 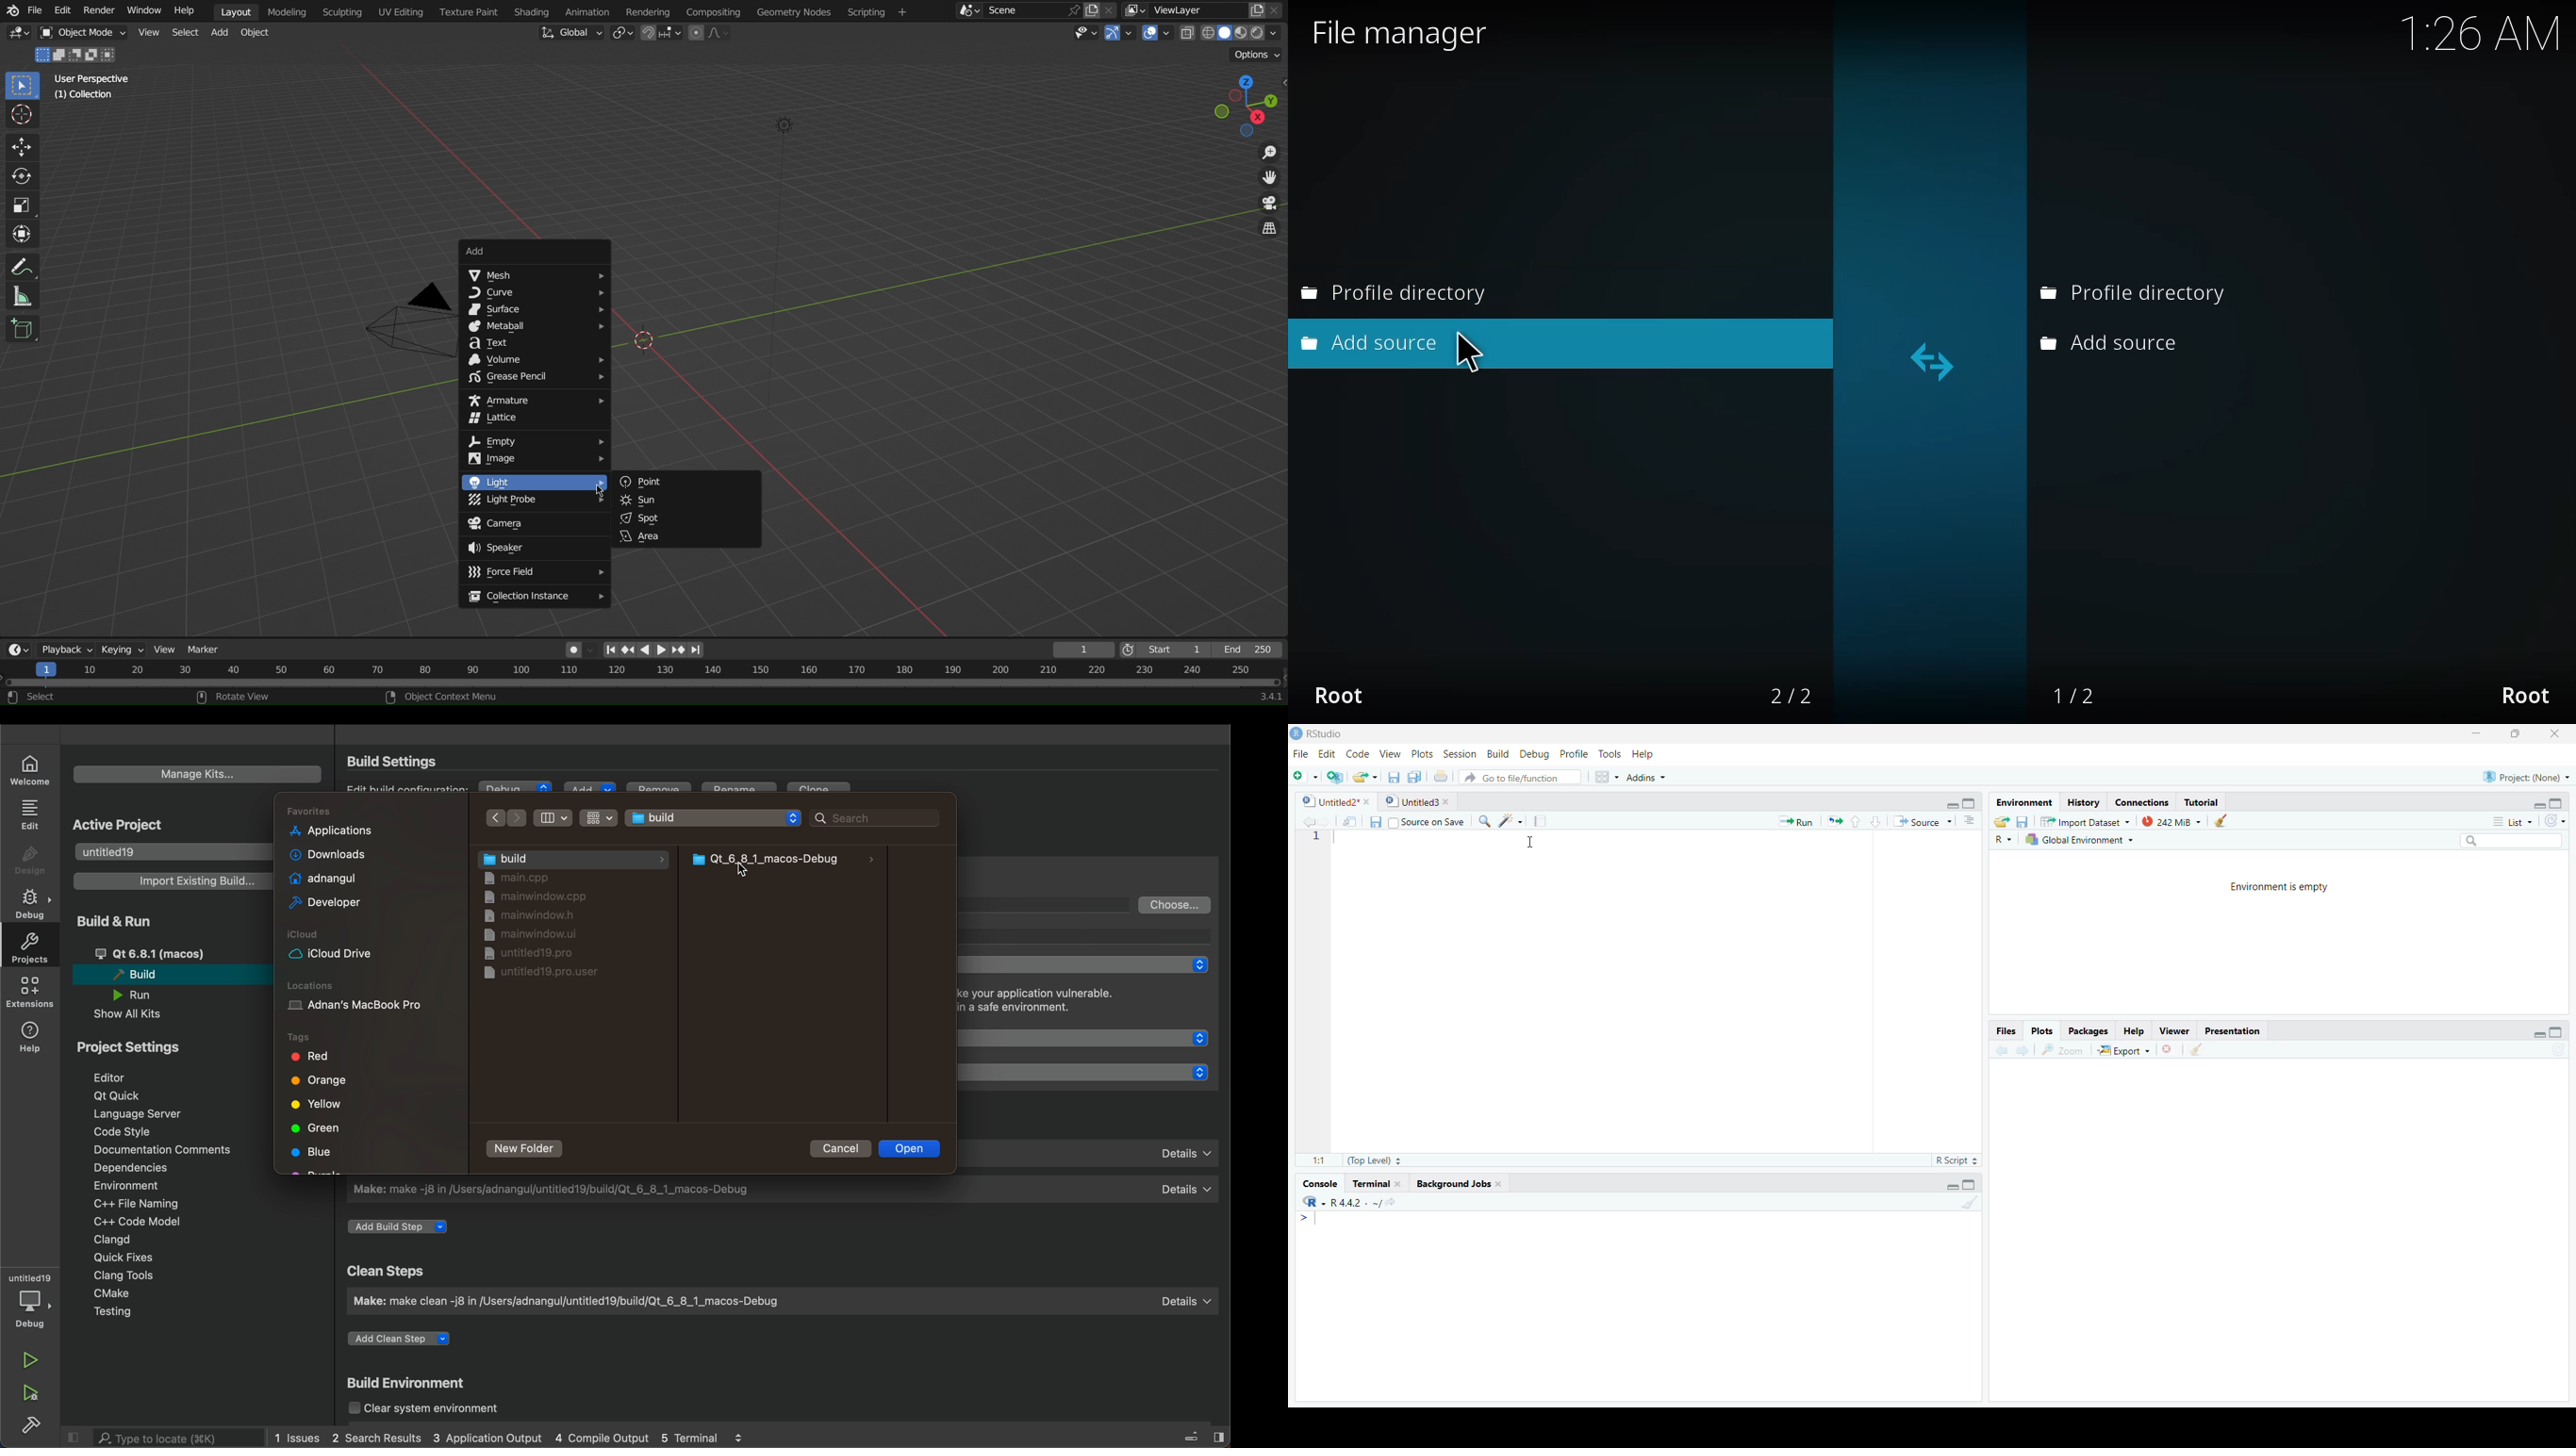 I want to click on RStudio, so click(x=1330, y=734).